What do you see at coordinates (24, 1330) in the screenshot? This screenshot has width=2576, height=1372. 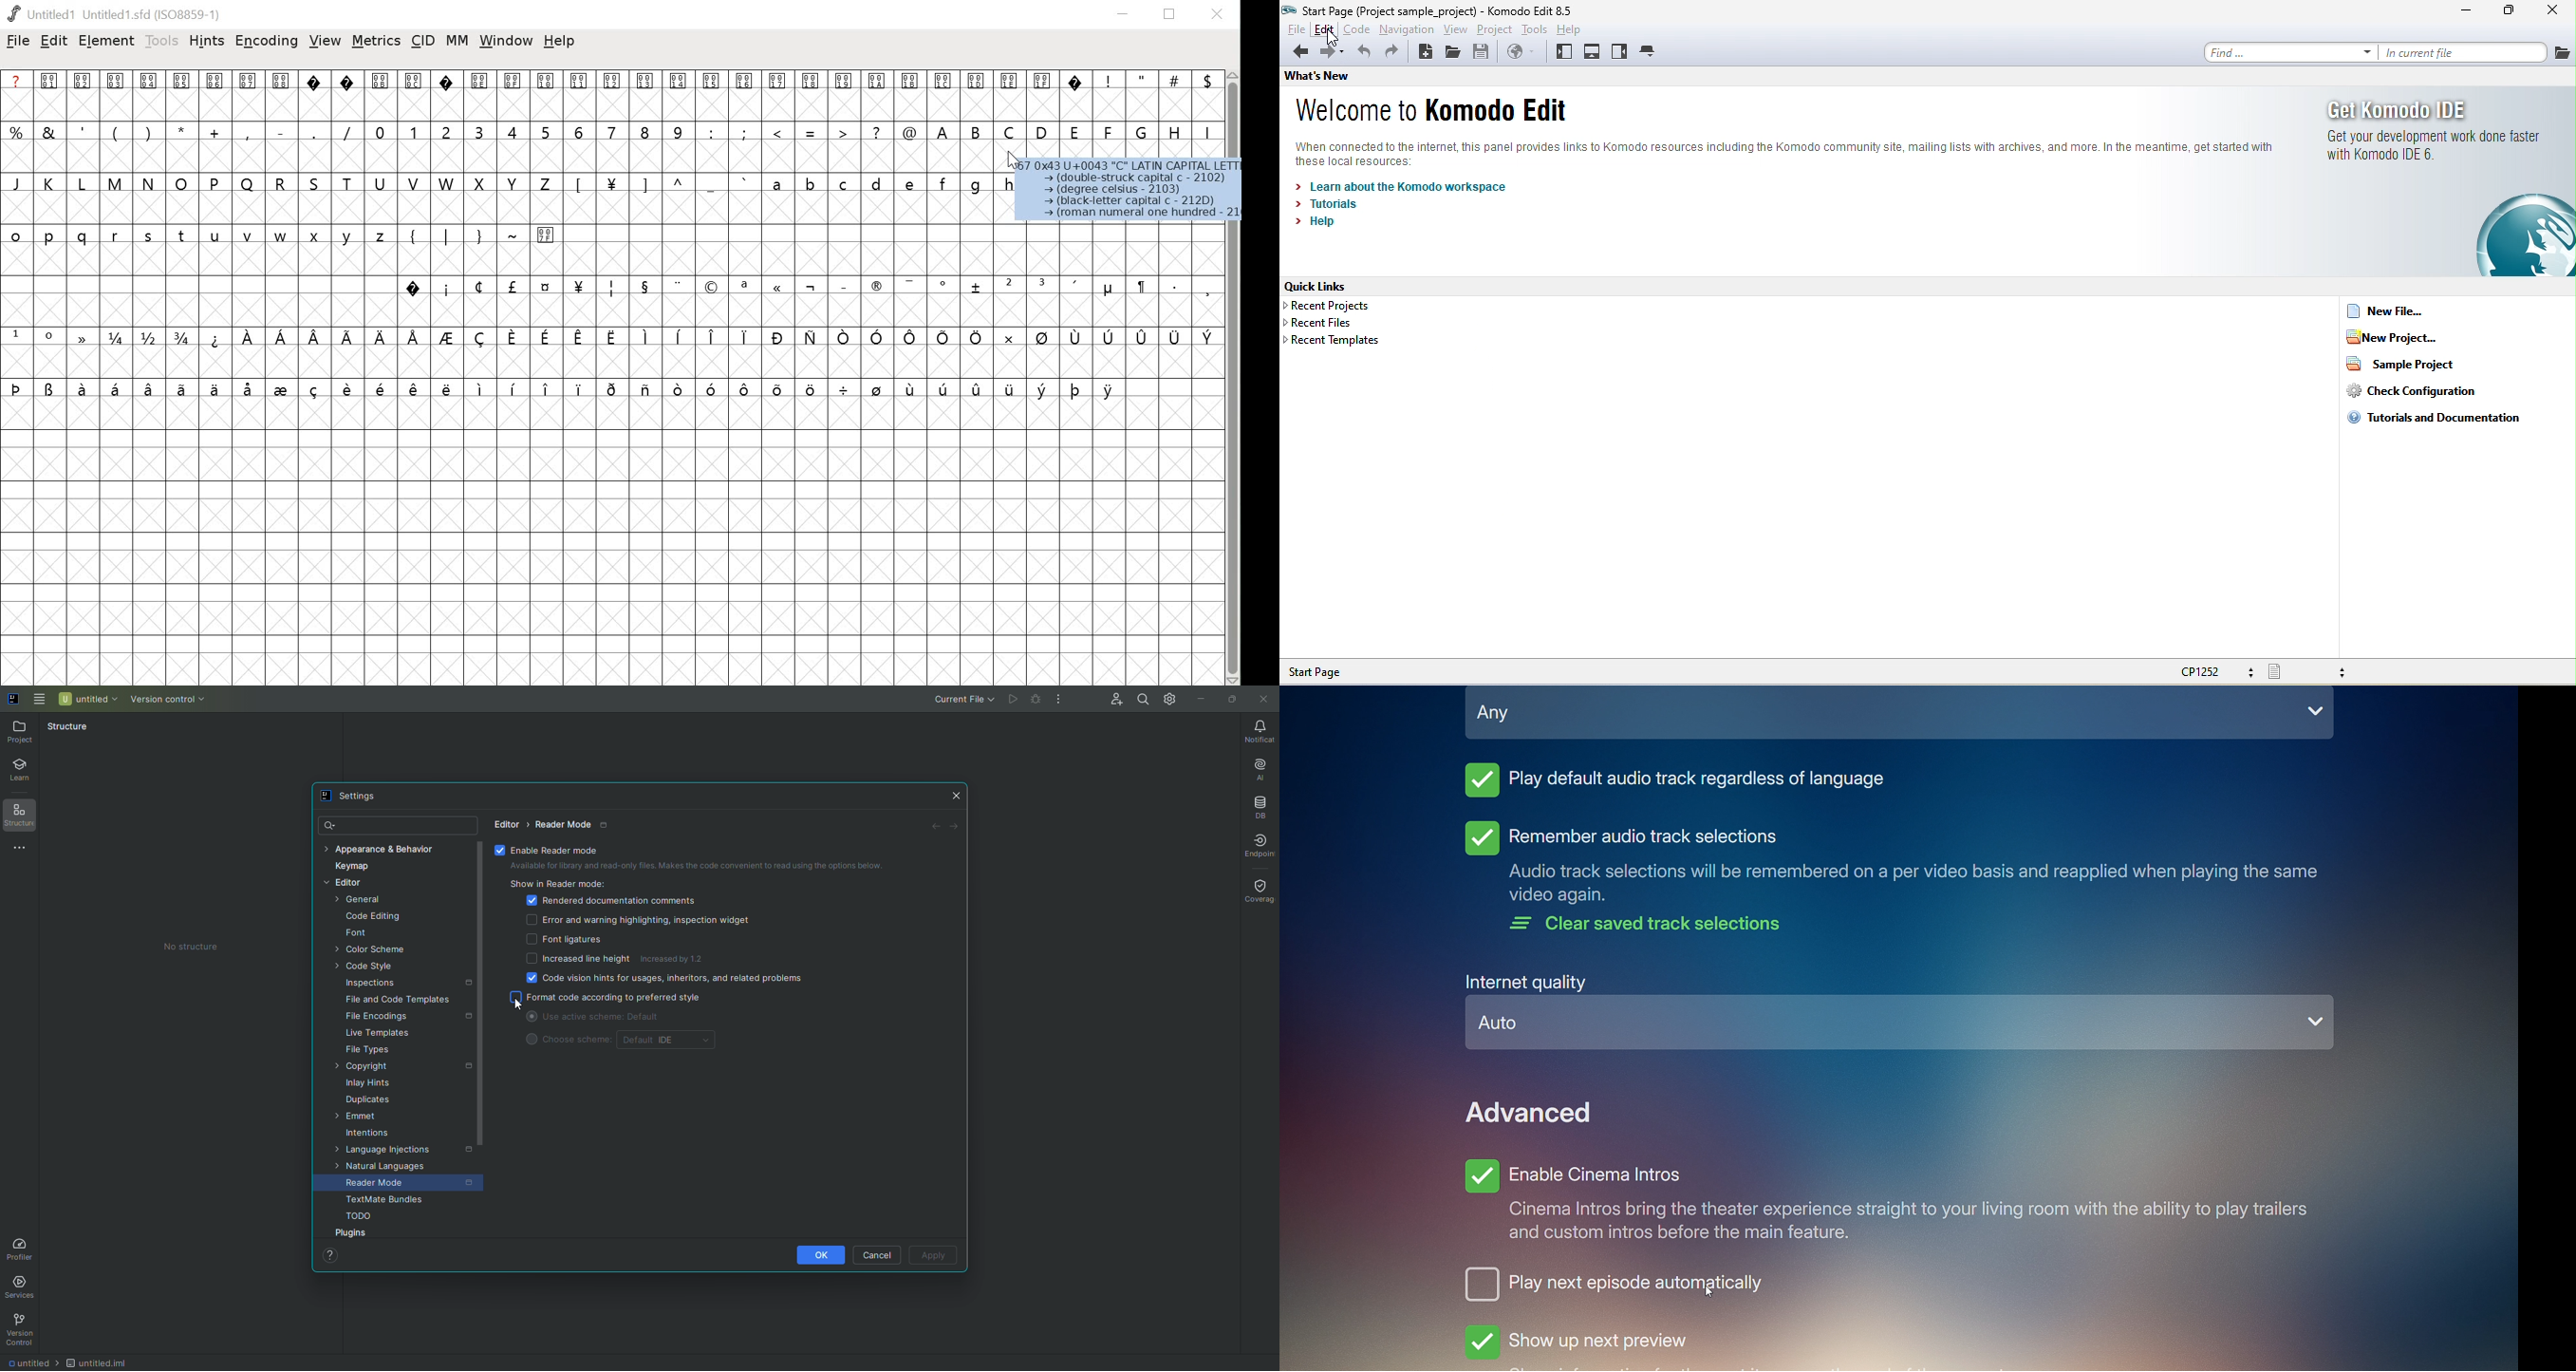 I see `Version Control` at bounding box center [24, 1330].